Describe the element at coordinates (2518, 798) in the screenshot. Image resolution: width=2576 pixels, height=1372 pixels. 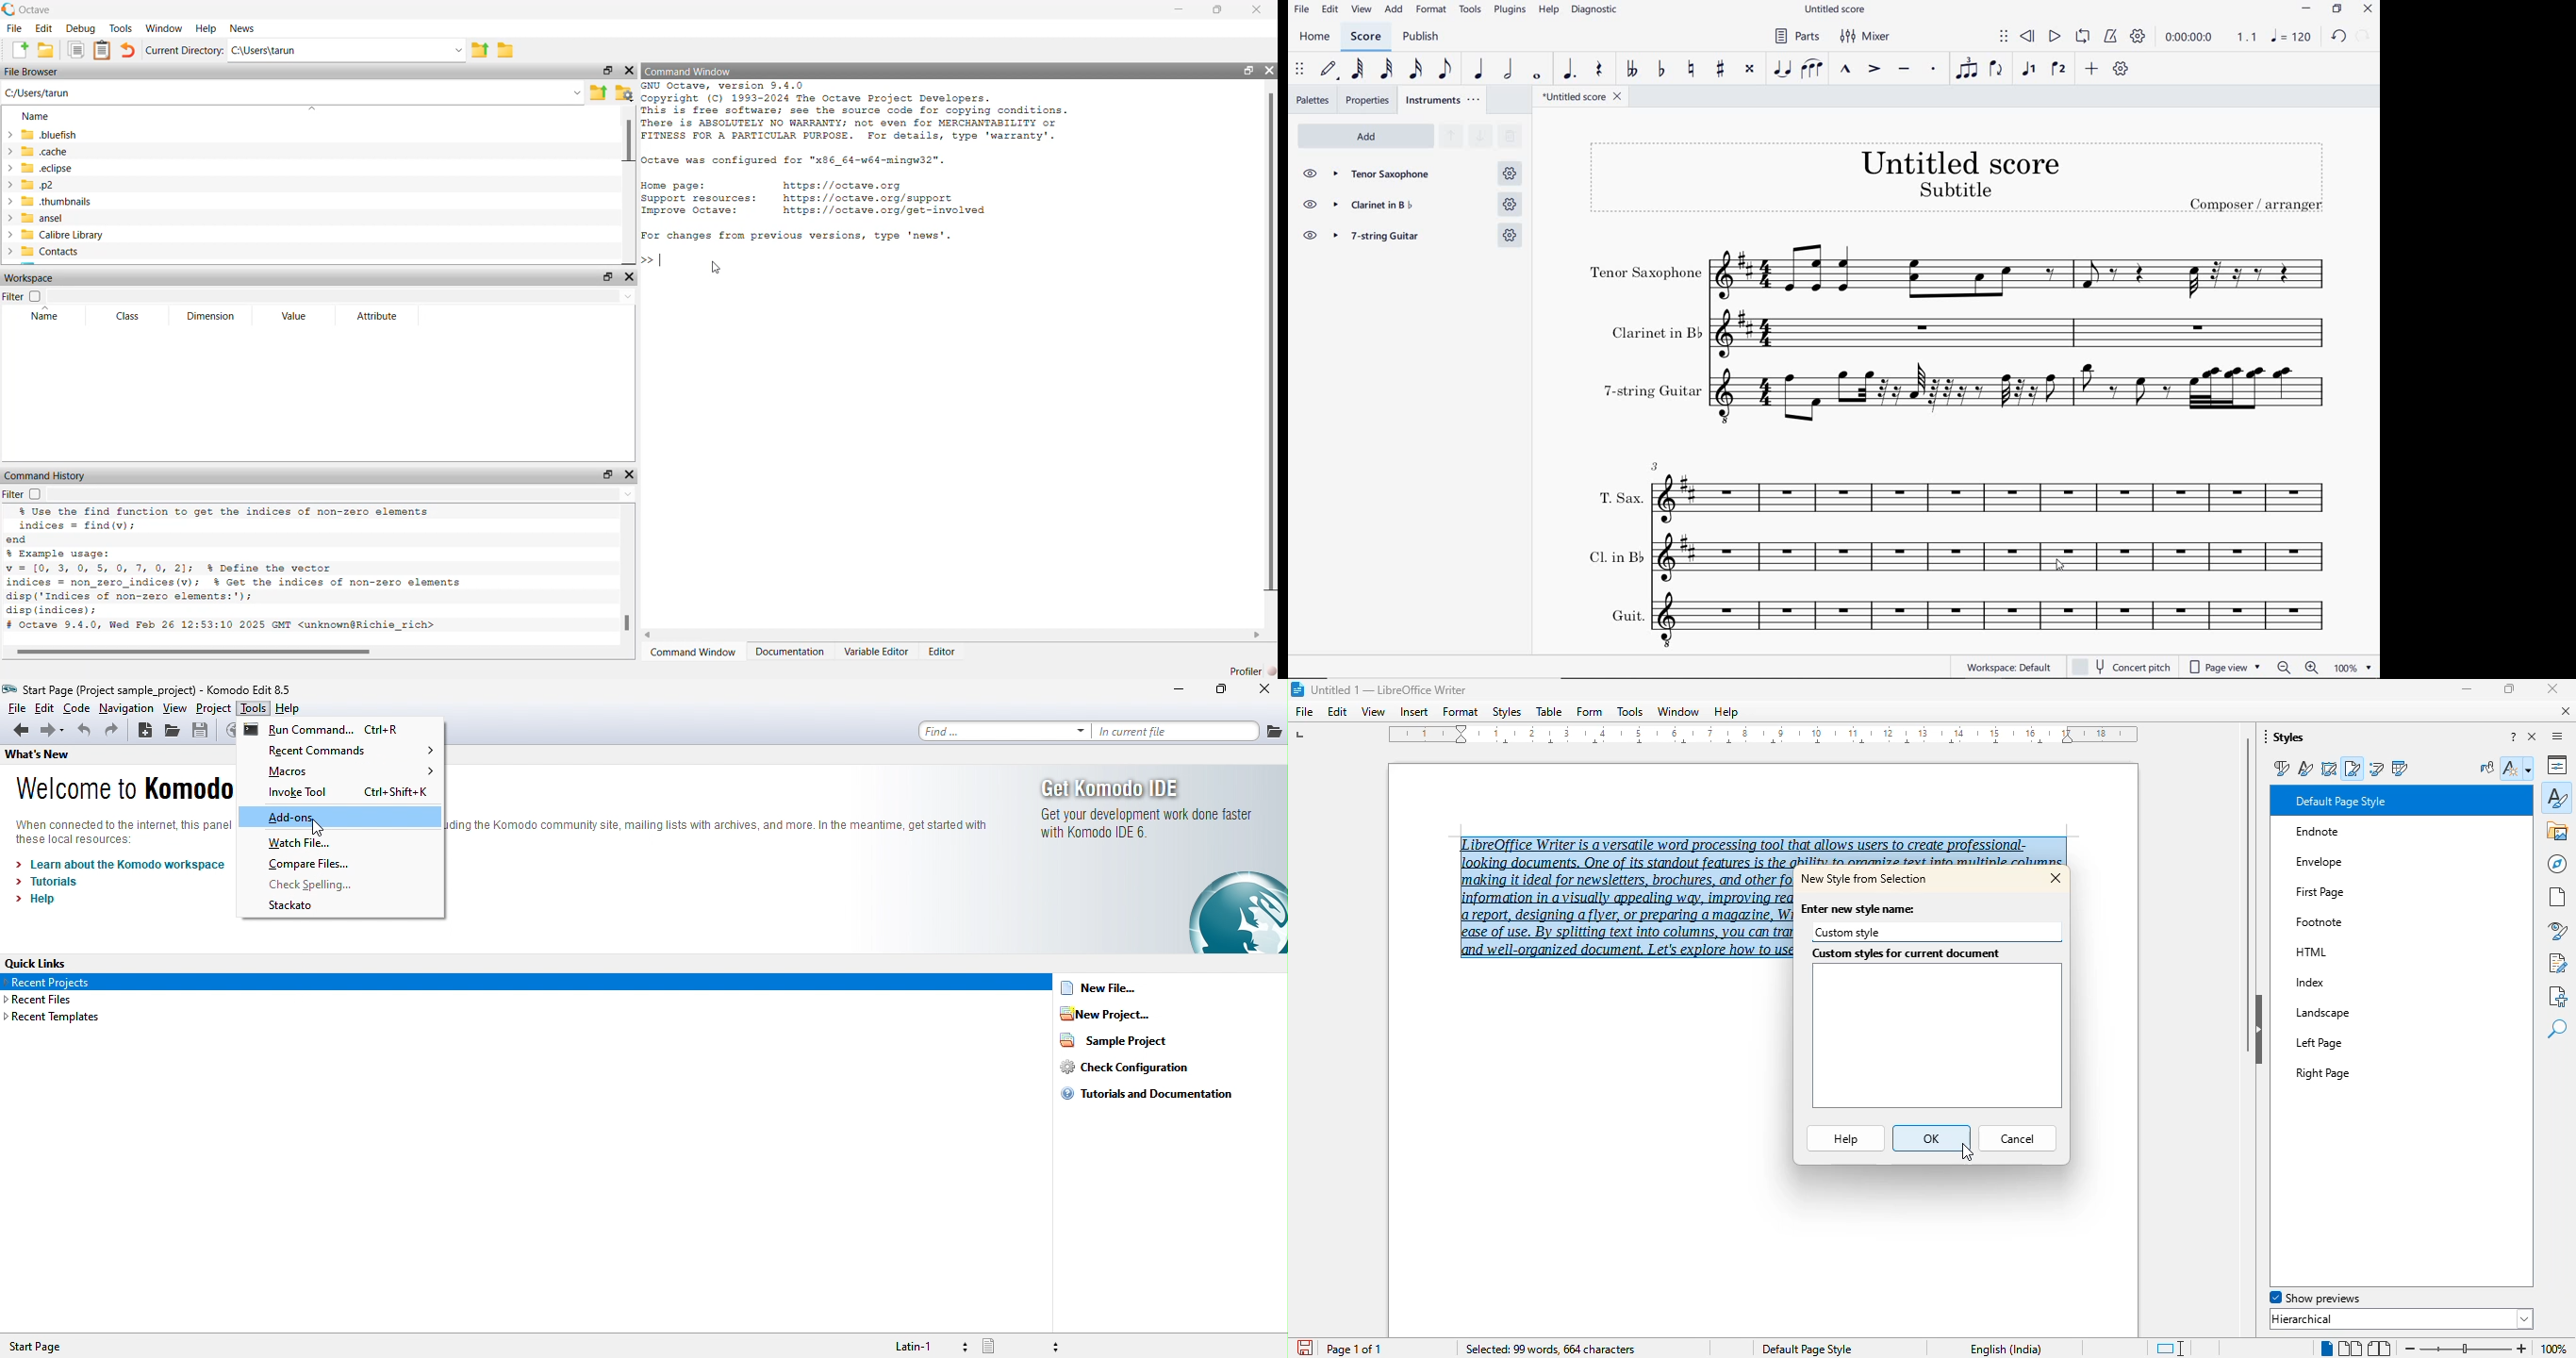
I see `cursor` at that location.